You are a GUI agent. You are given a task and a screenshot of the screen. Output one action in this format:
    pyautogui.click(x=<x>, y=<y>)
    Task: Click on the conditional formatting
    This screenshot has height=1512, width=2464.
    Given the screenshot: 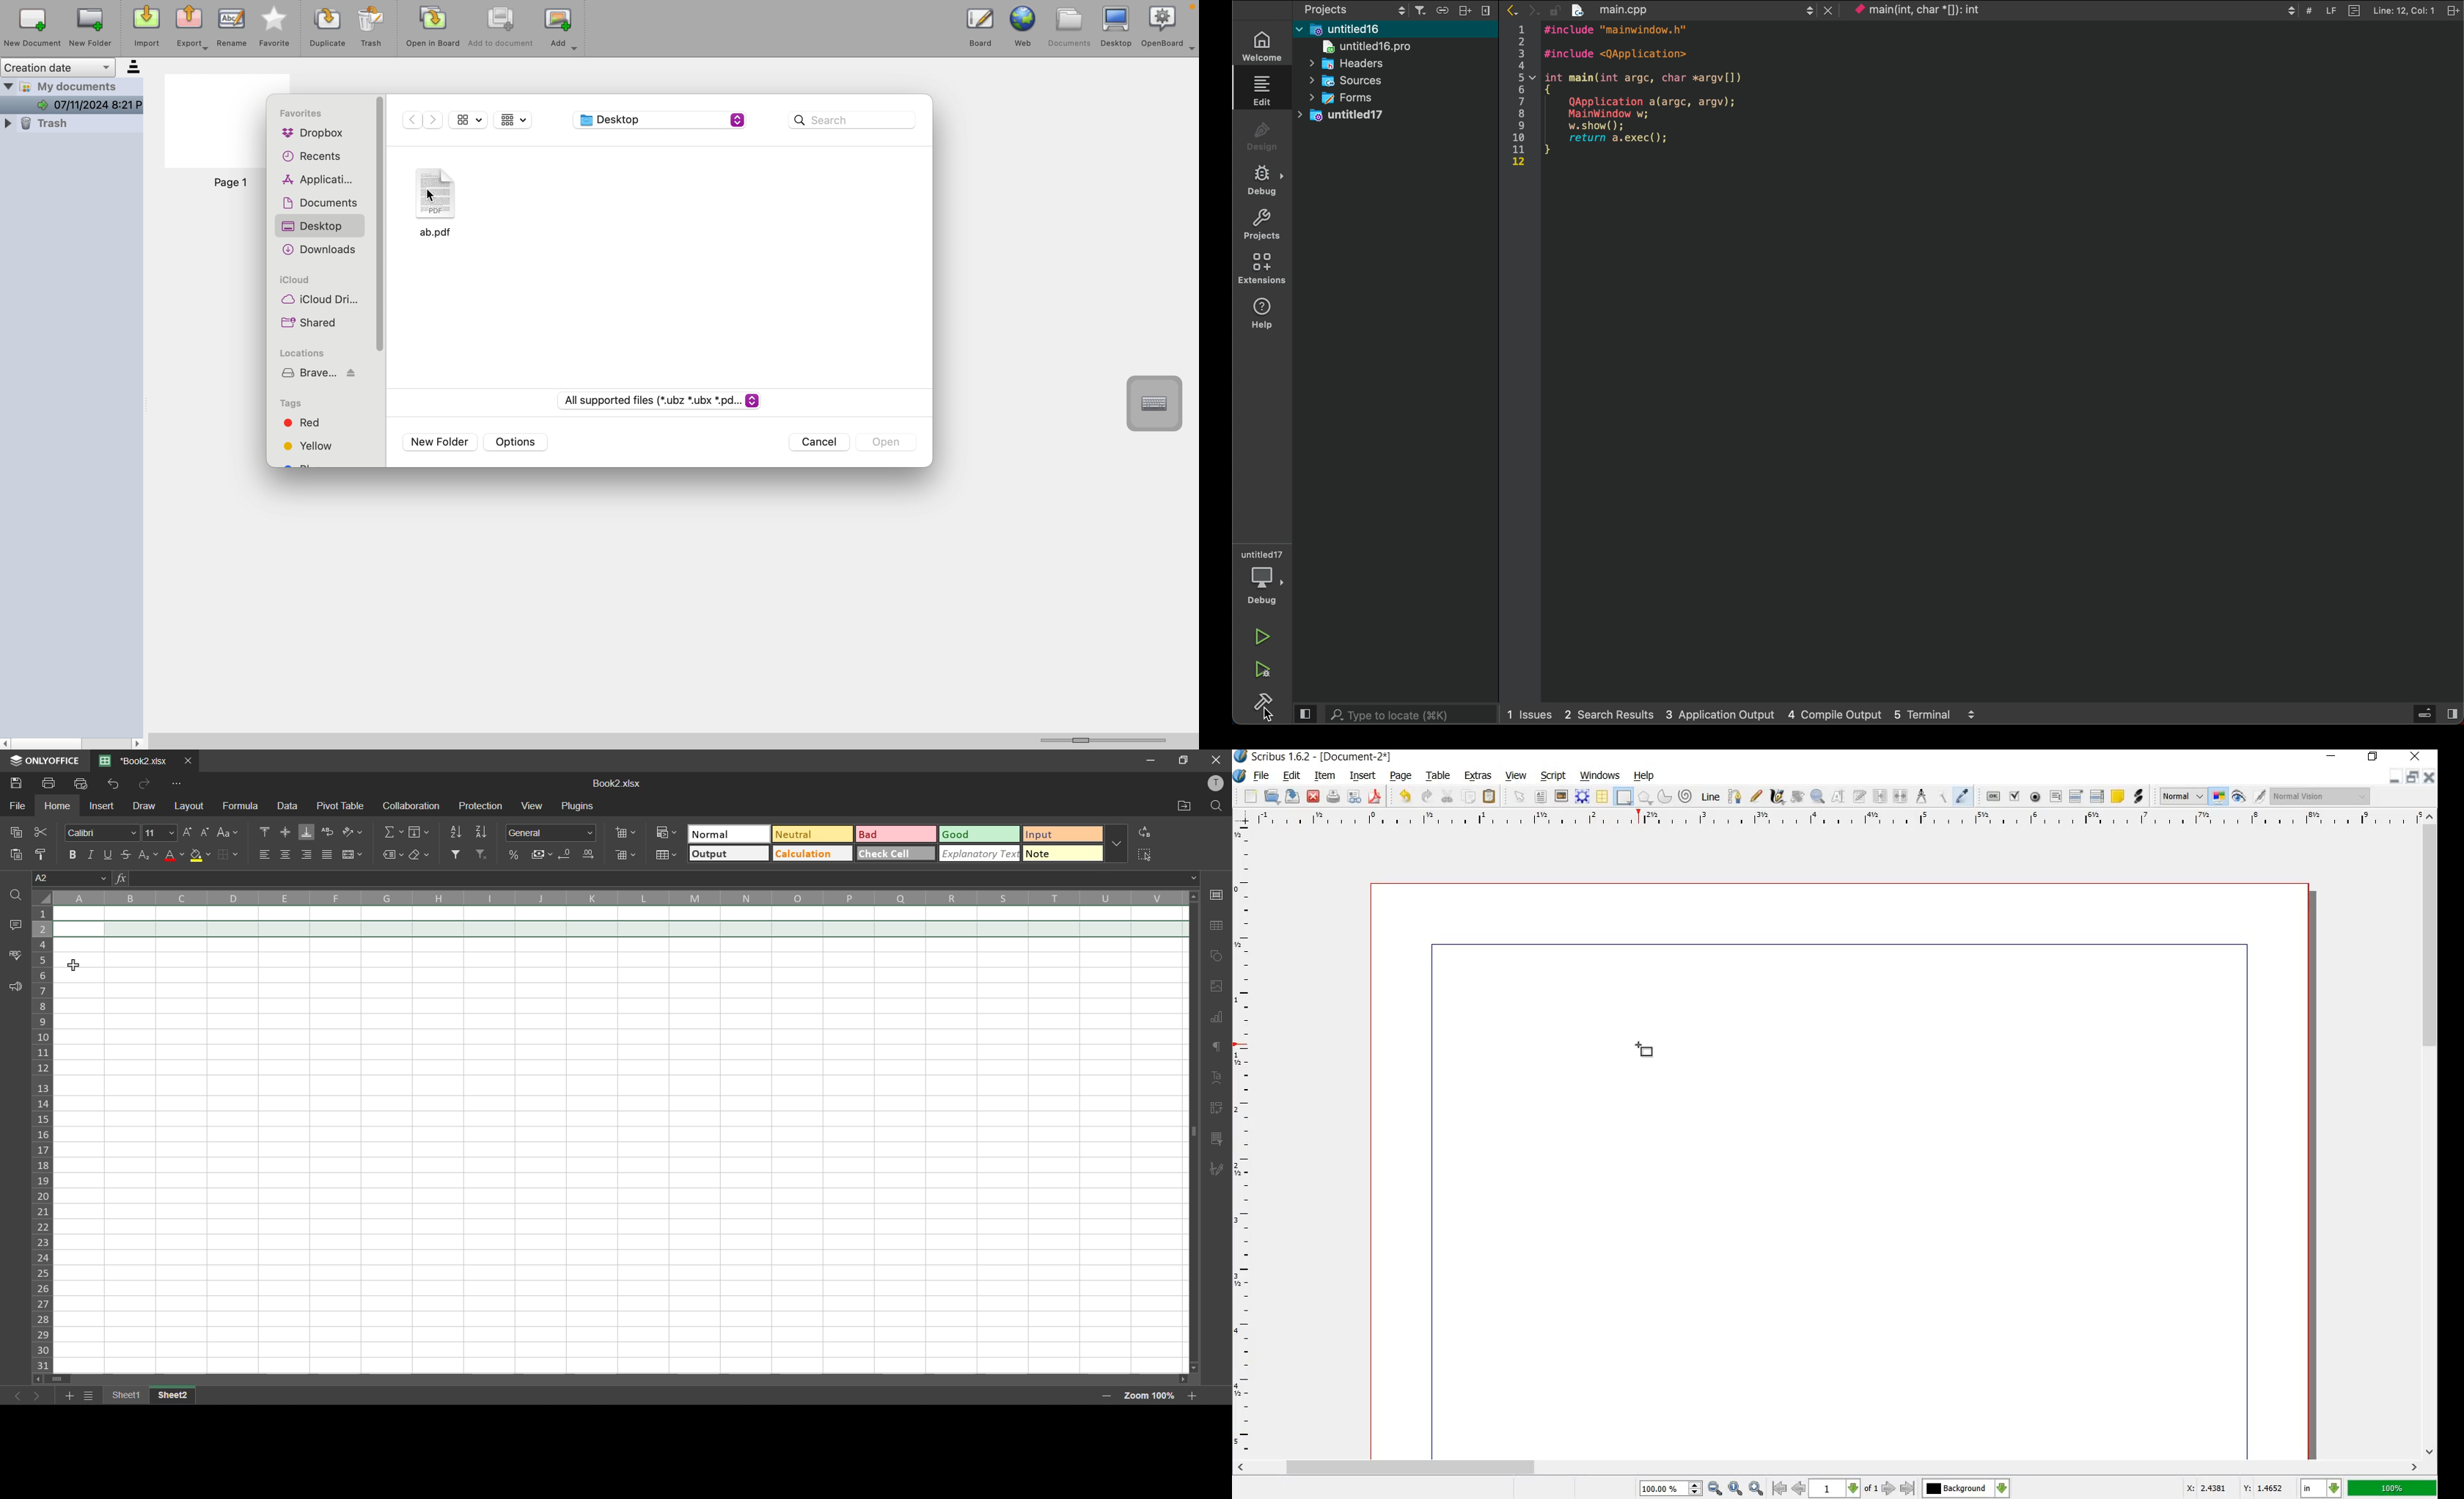 What is the action you would take?
    pyautogui.click(x=667, y=832)
    